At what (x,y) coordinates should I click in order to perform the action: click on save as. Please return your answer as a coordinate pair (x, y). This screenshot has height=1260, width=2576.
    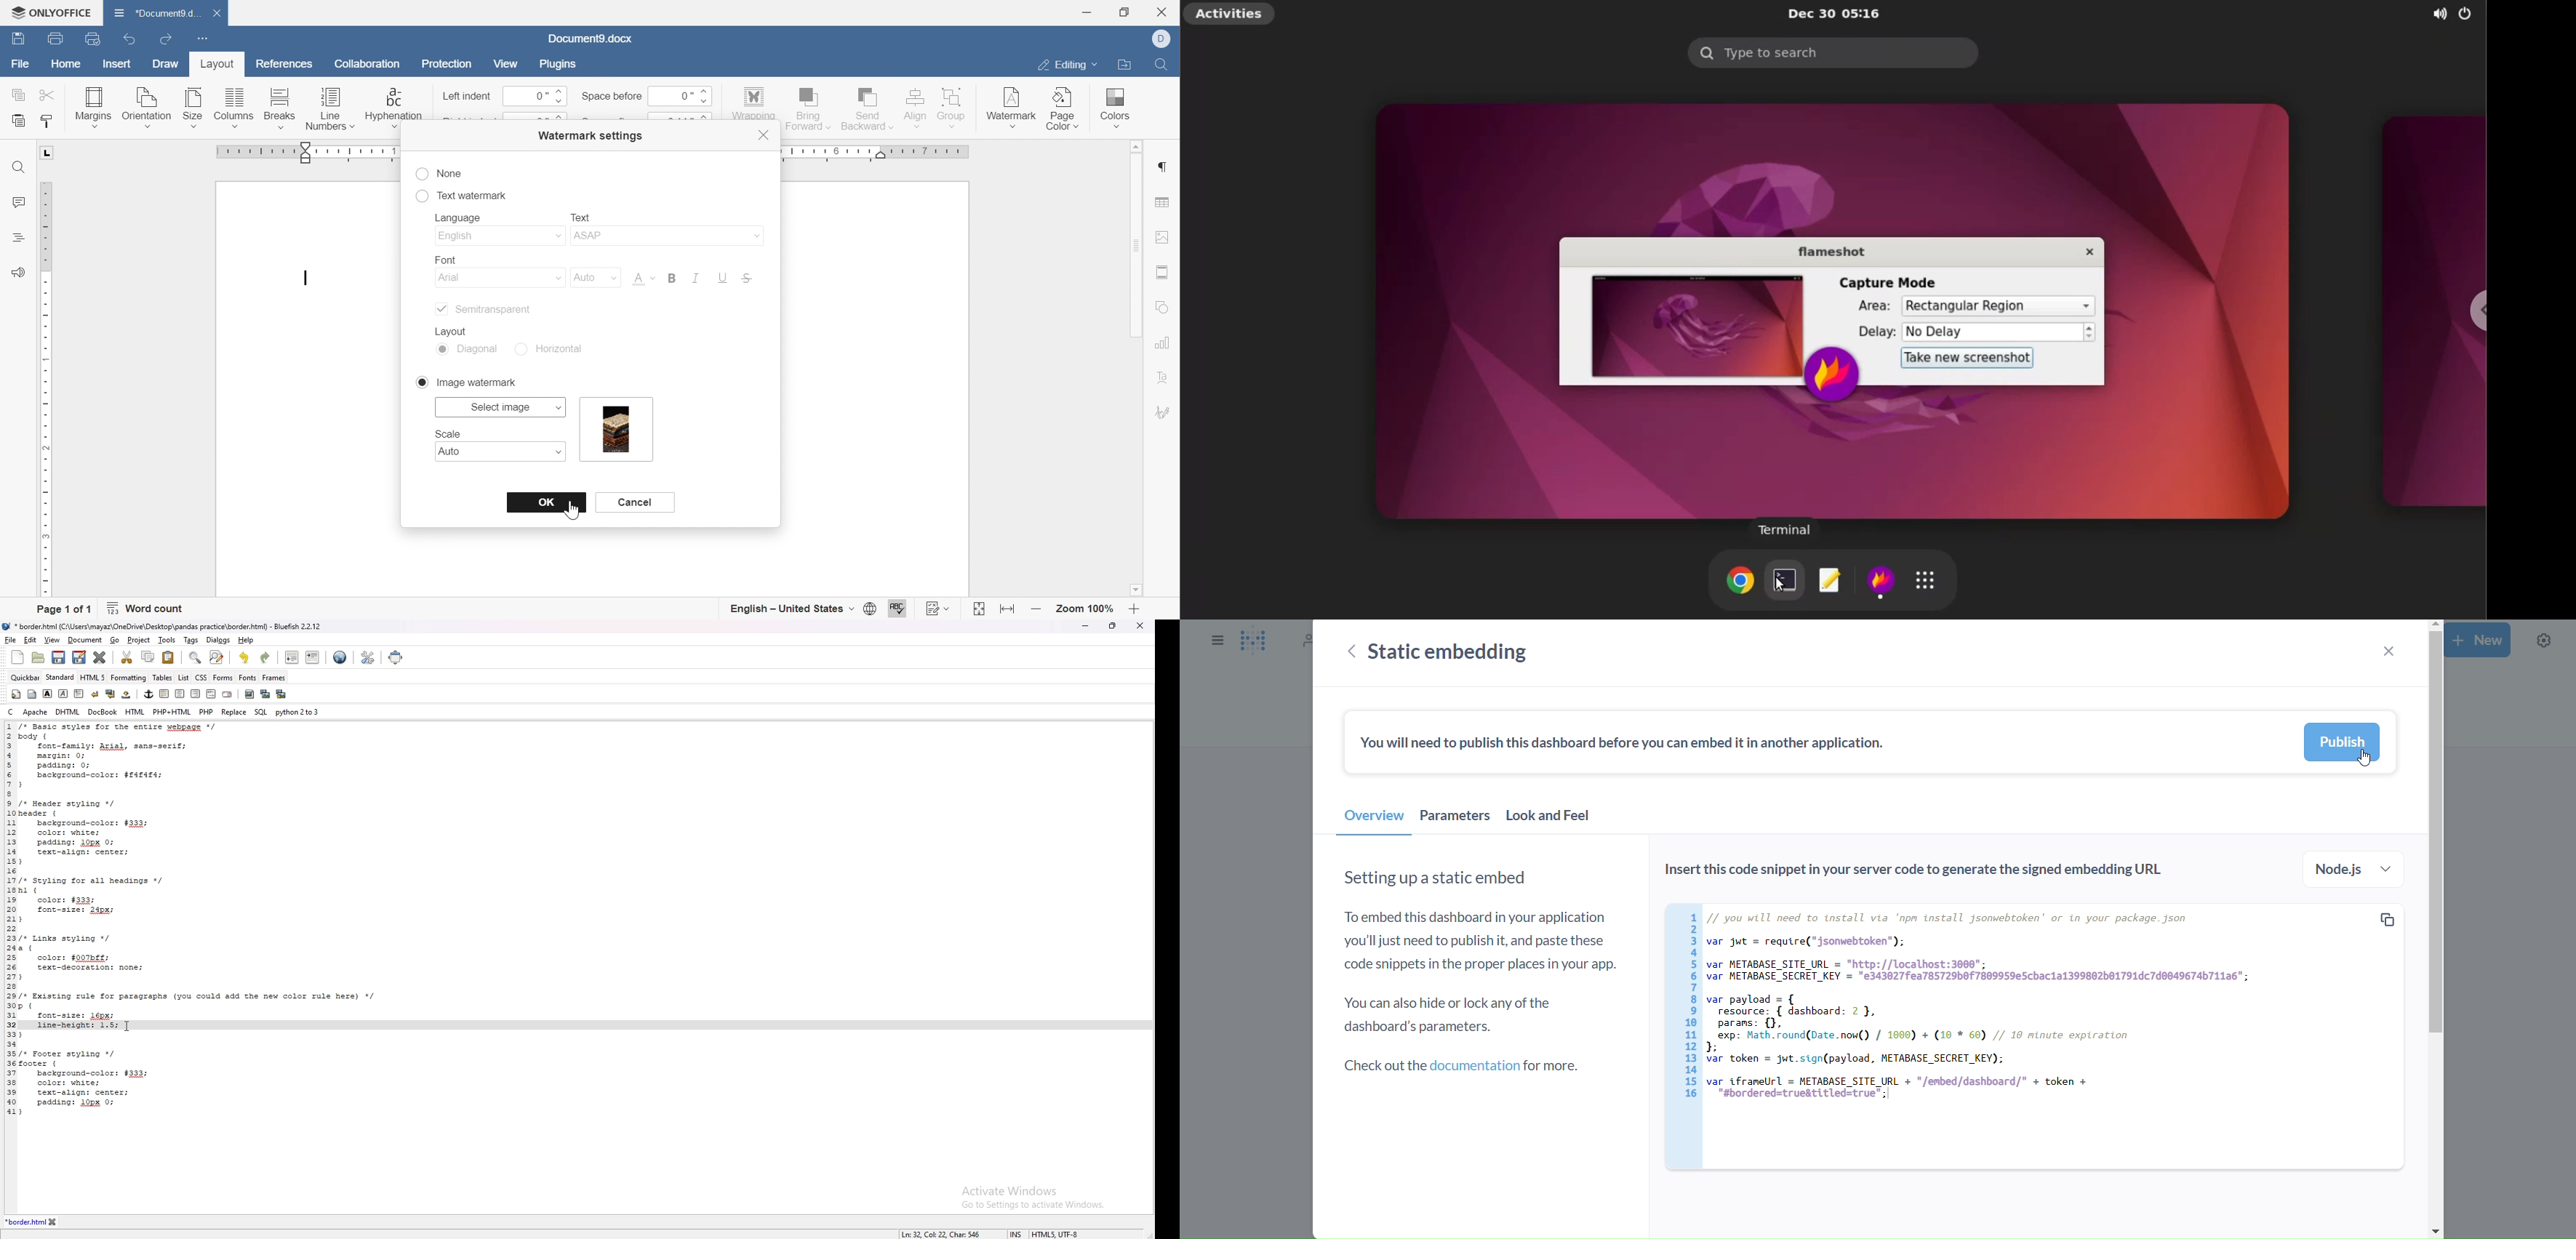
    Looking at the image, I should click on (79, 657).